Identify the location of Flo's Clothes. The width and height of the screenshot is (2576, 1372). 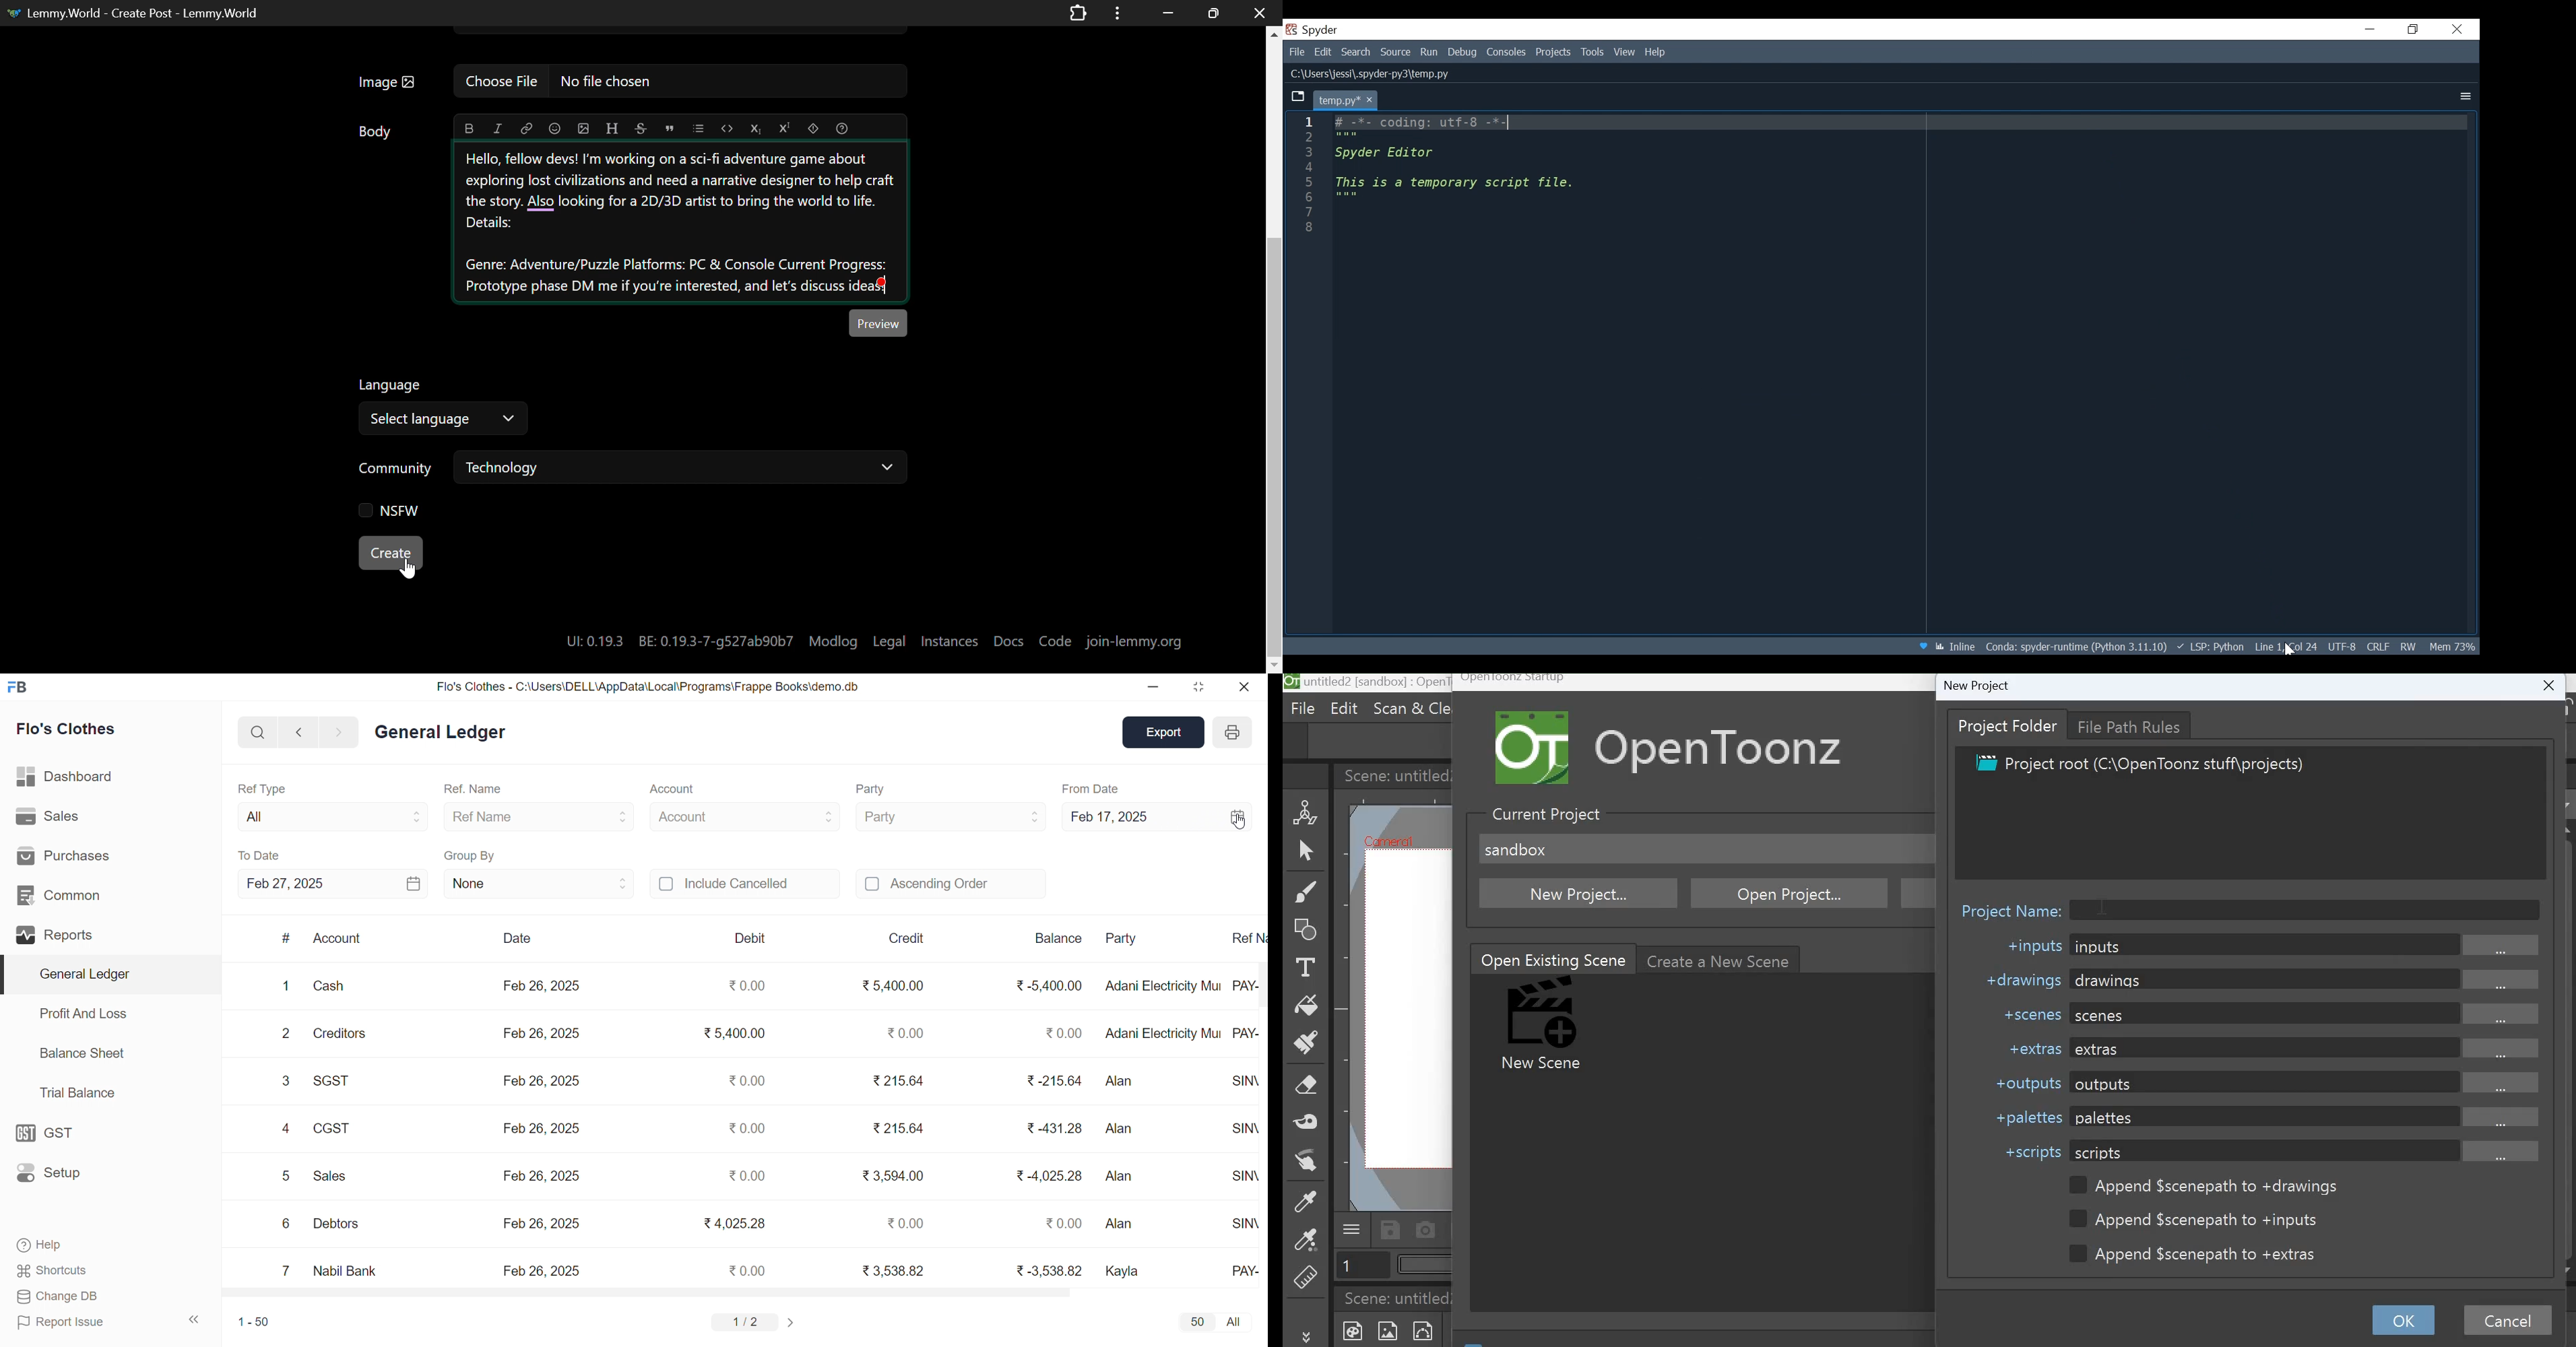
(67, 729).